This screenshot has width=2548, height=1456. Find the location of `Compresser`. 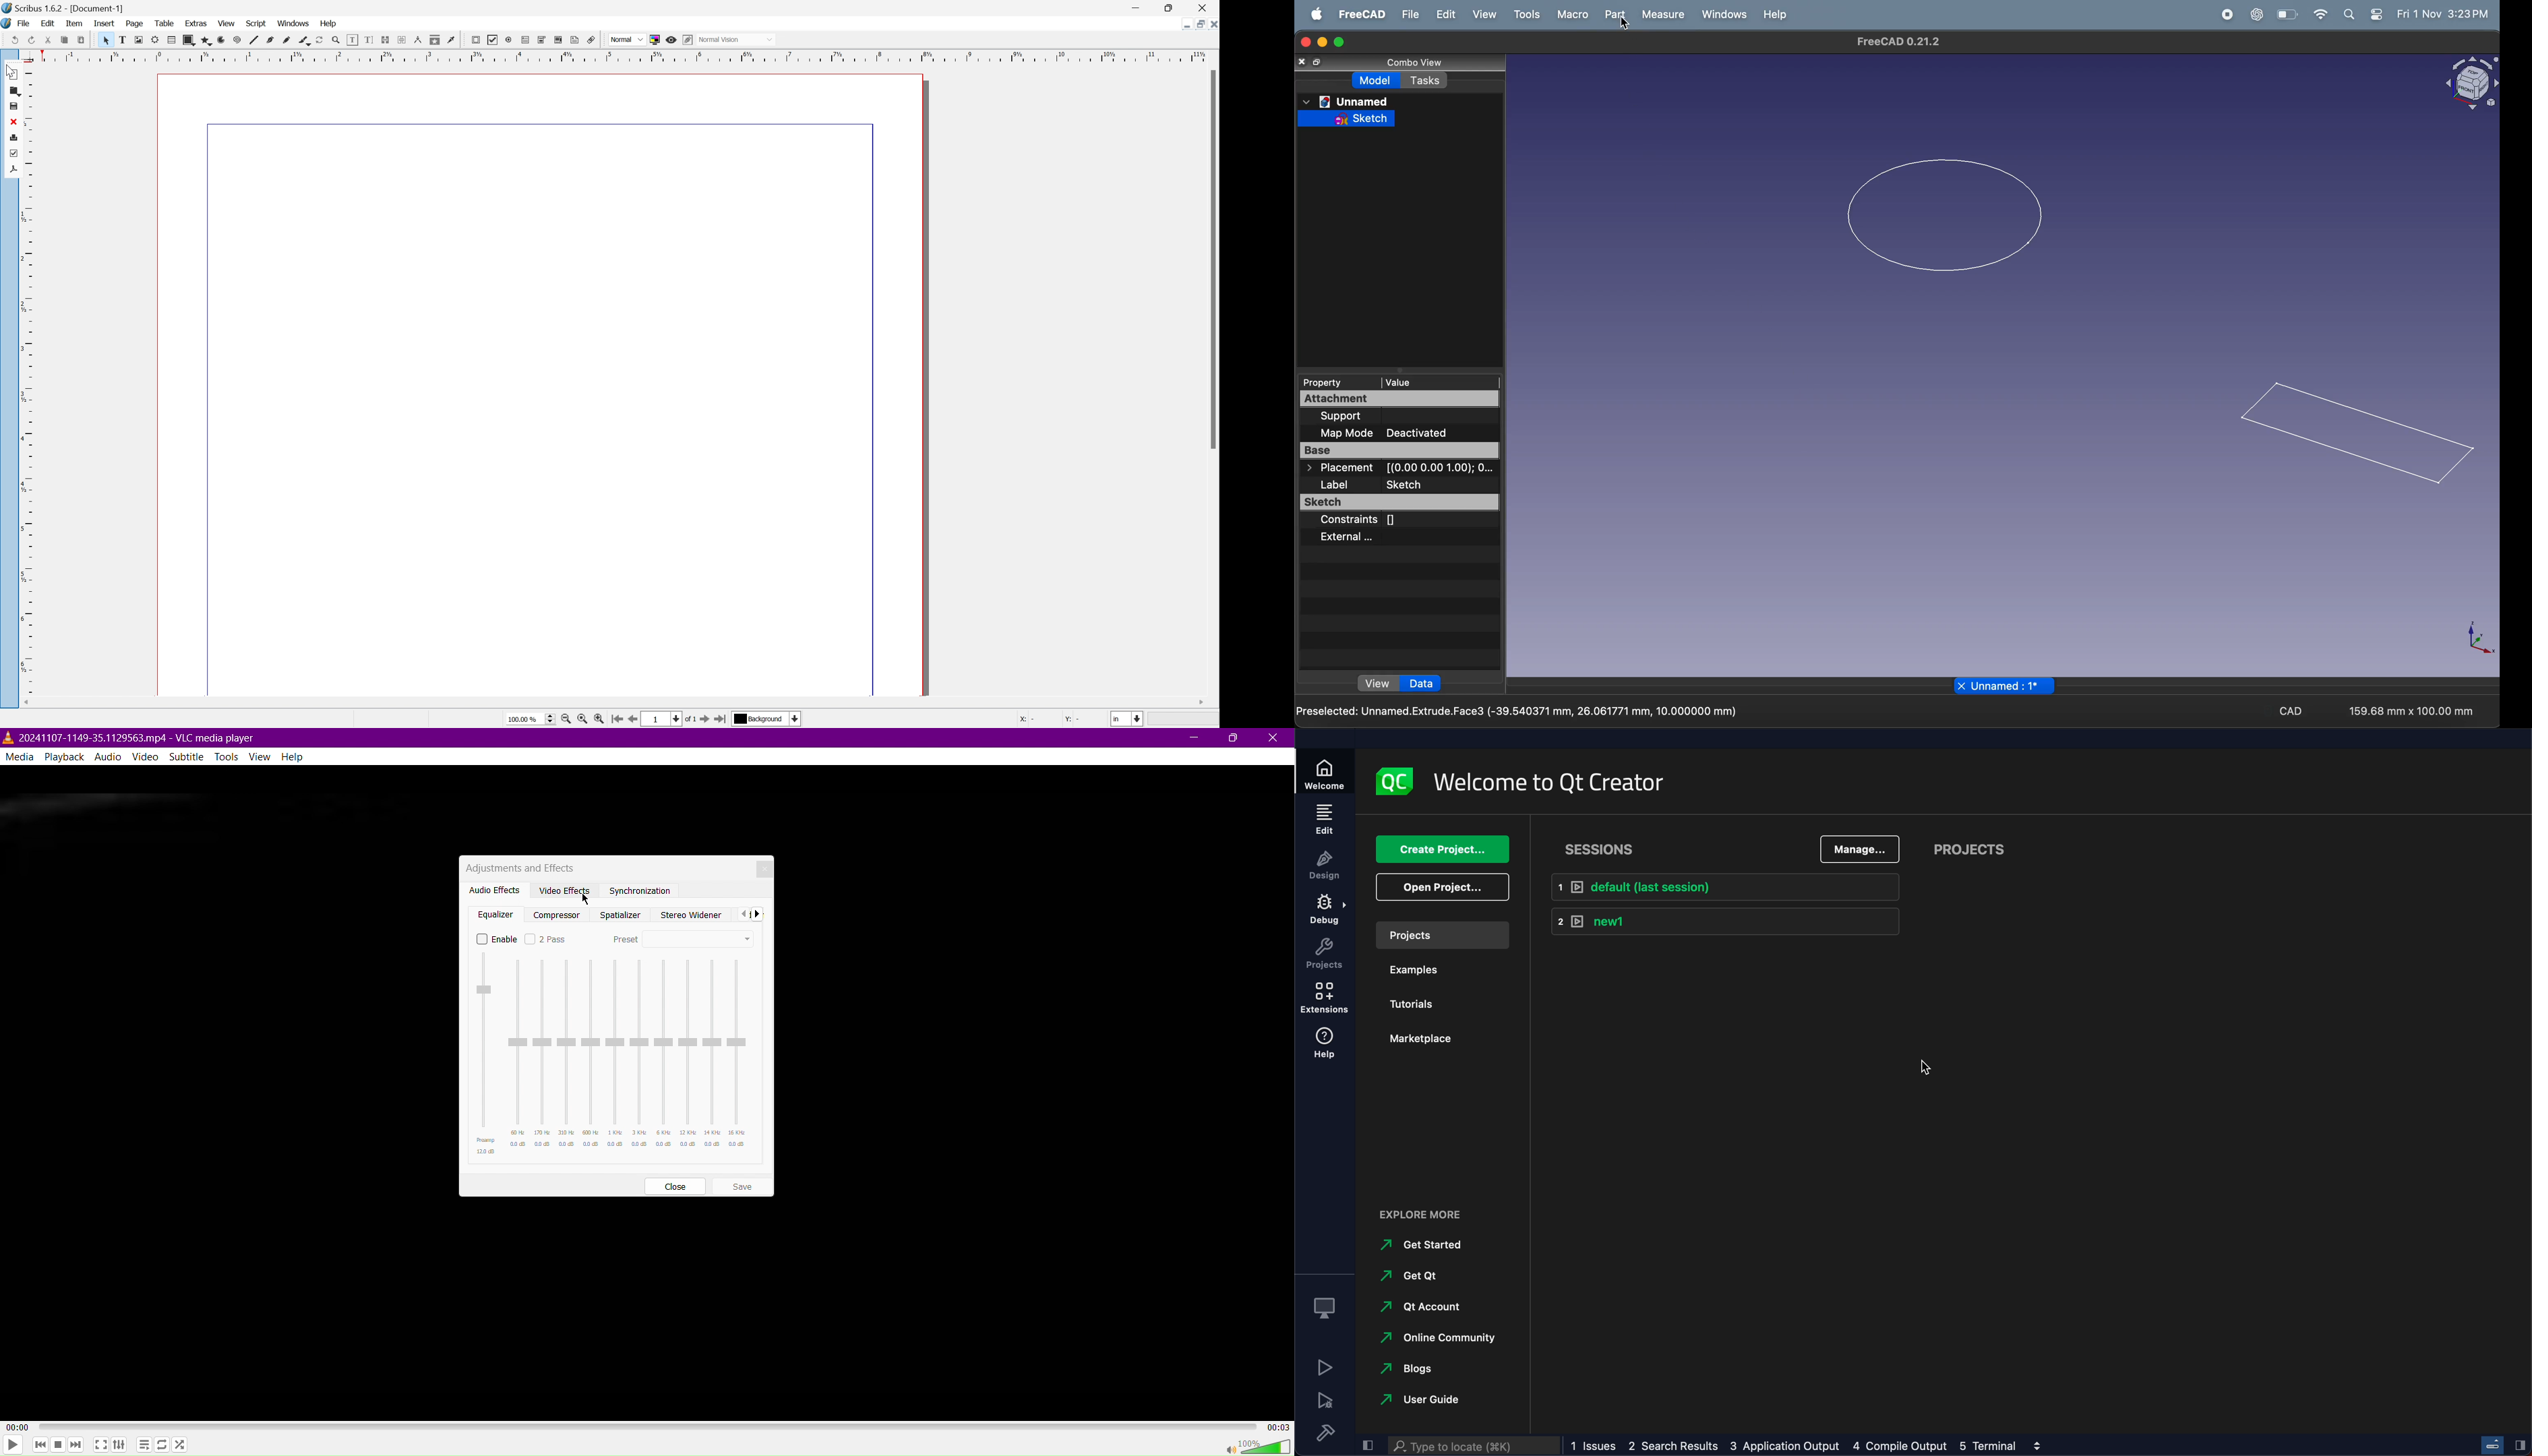

Compresser is located at coordinates (559, 913).